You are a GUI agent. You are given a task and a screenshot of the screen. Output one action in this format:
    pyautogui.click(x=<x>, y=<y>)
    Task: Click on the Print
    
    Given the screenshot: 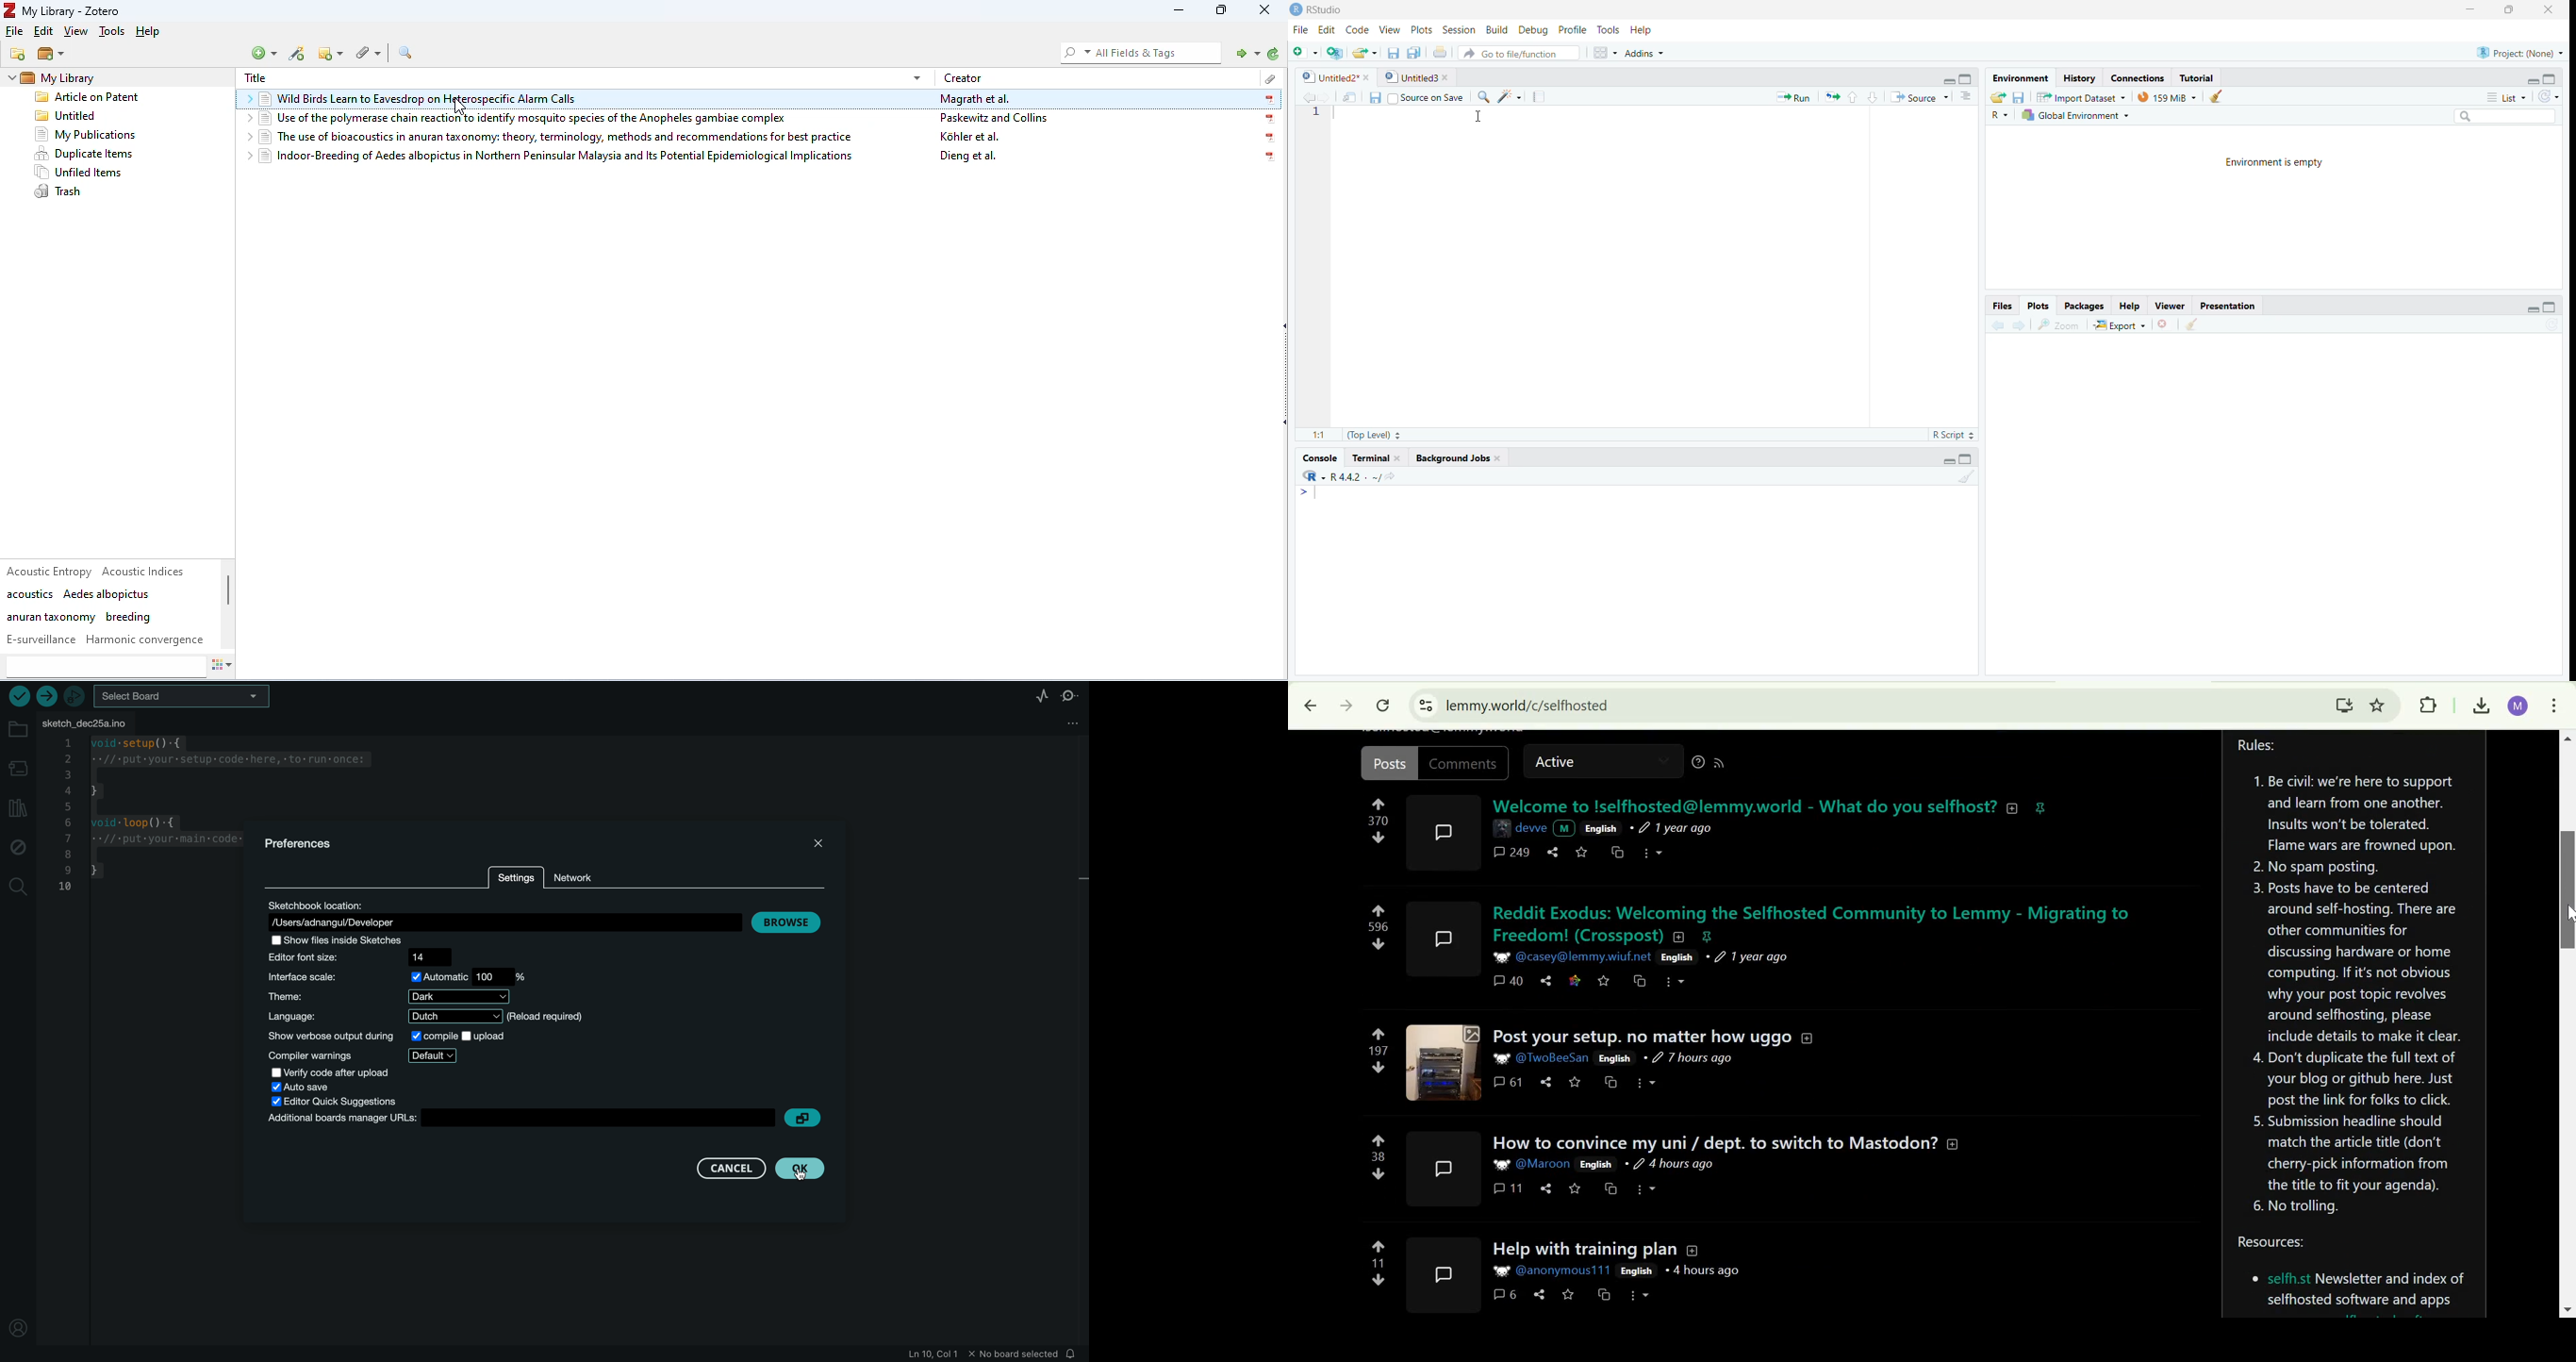 What is the action you would take?
    pyautogui.click(x=1440, y=53)
    